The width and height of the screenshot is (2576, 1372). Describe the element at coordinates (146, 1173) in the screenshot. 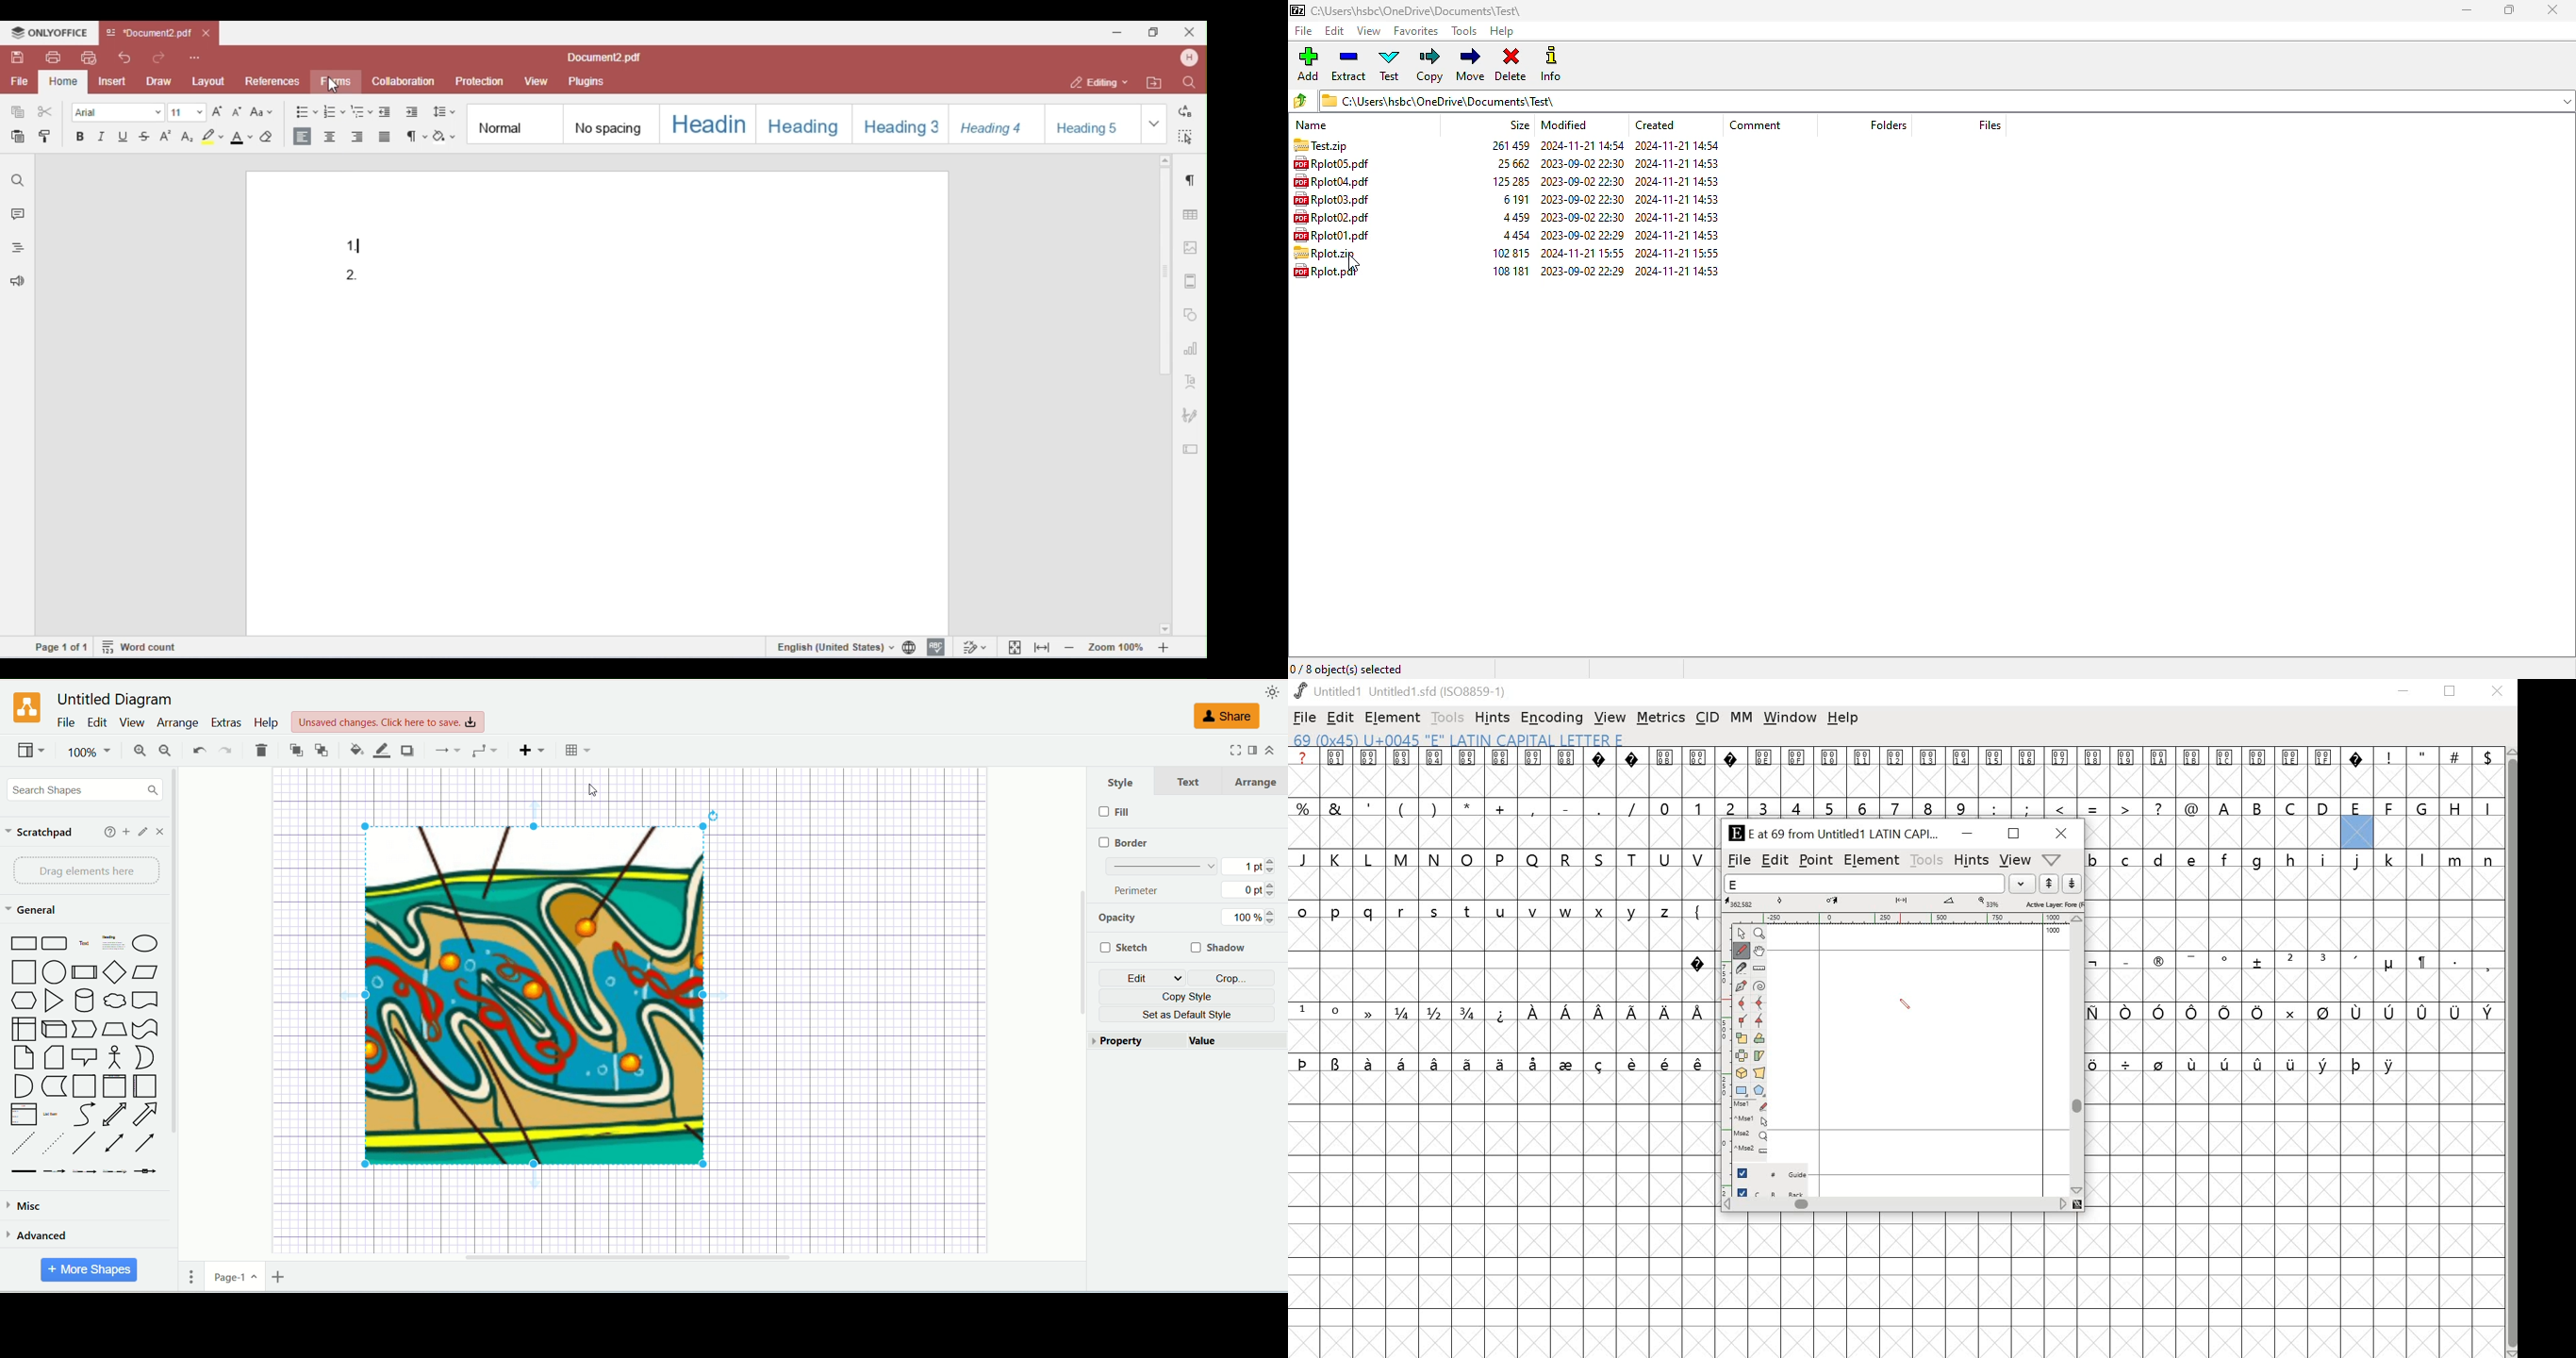

I see `Connector with Icon Symbol` at that location.